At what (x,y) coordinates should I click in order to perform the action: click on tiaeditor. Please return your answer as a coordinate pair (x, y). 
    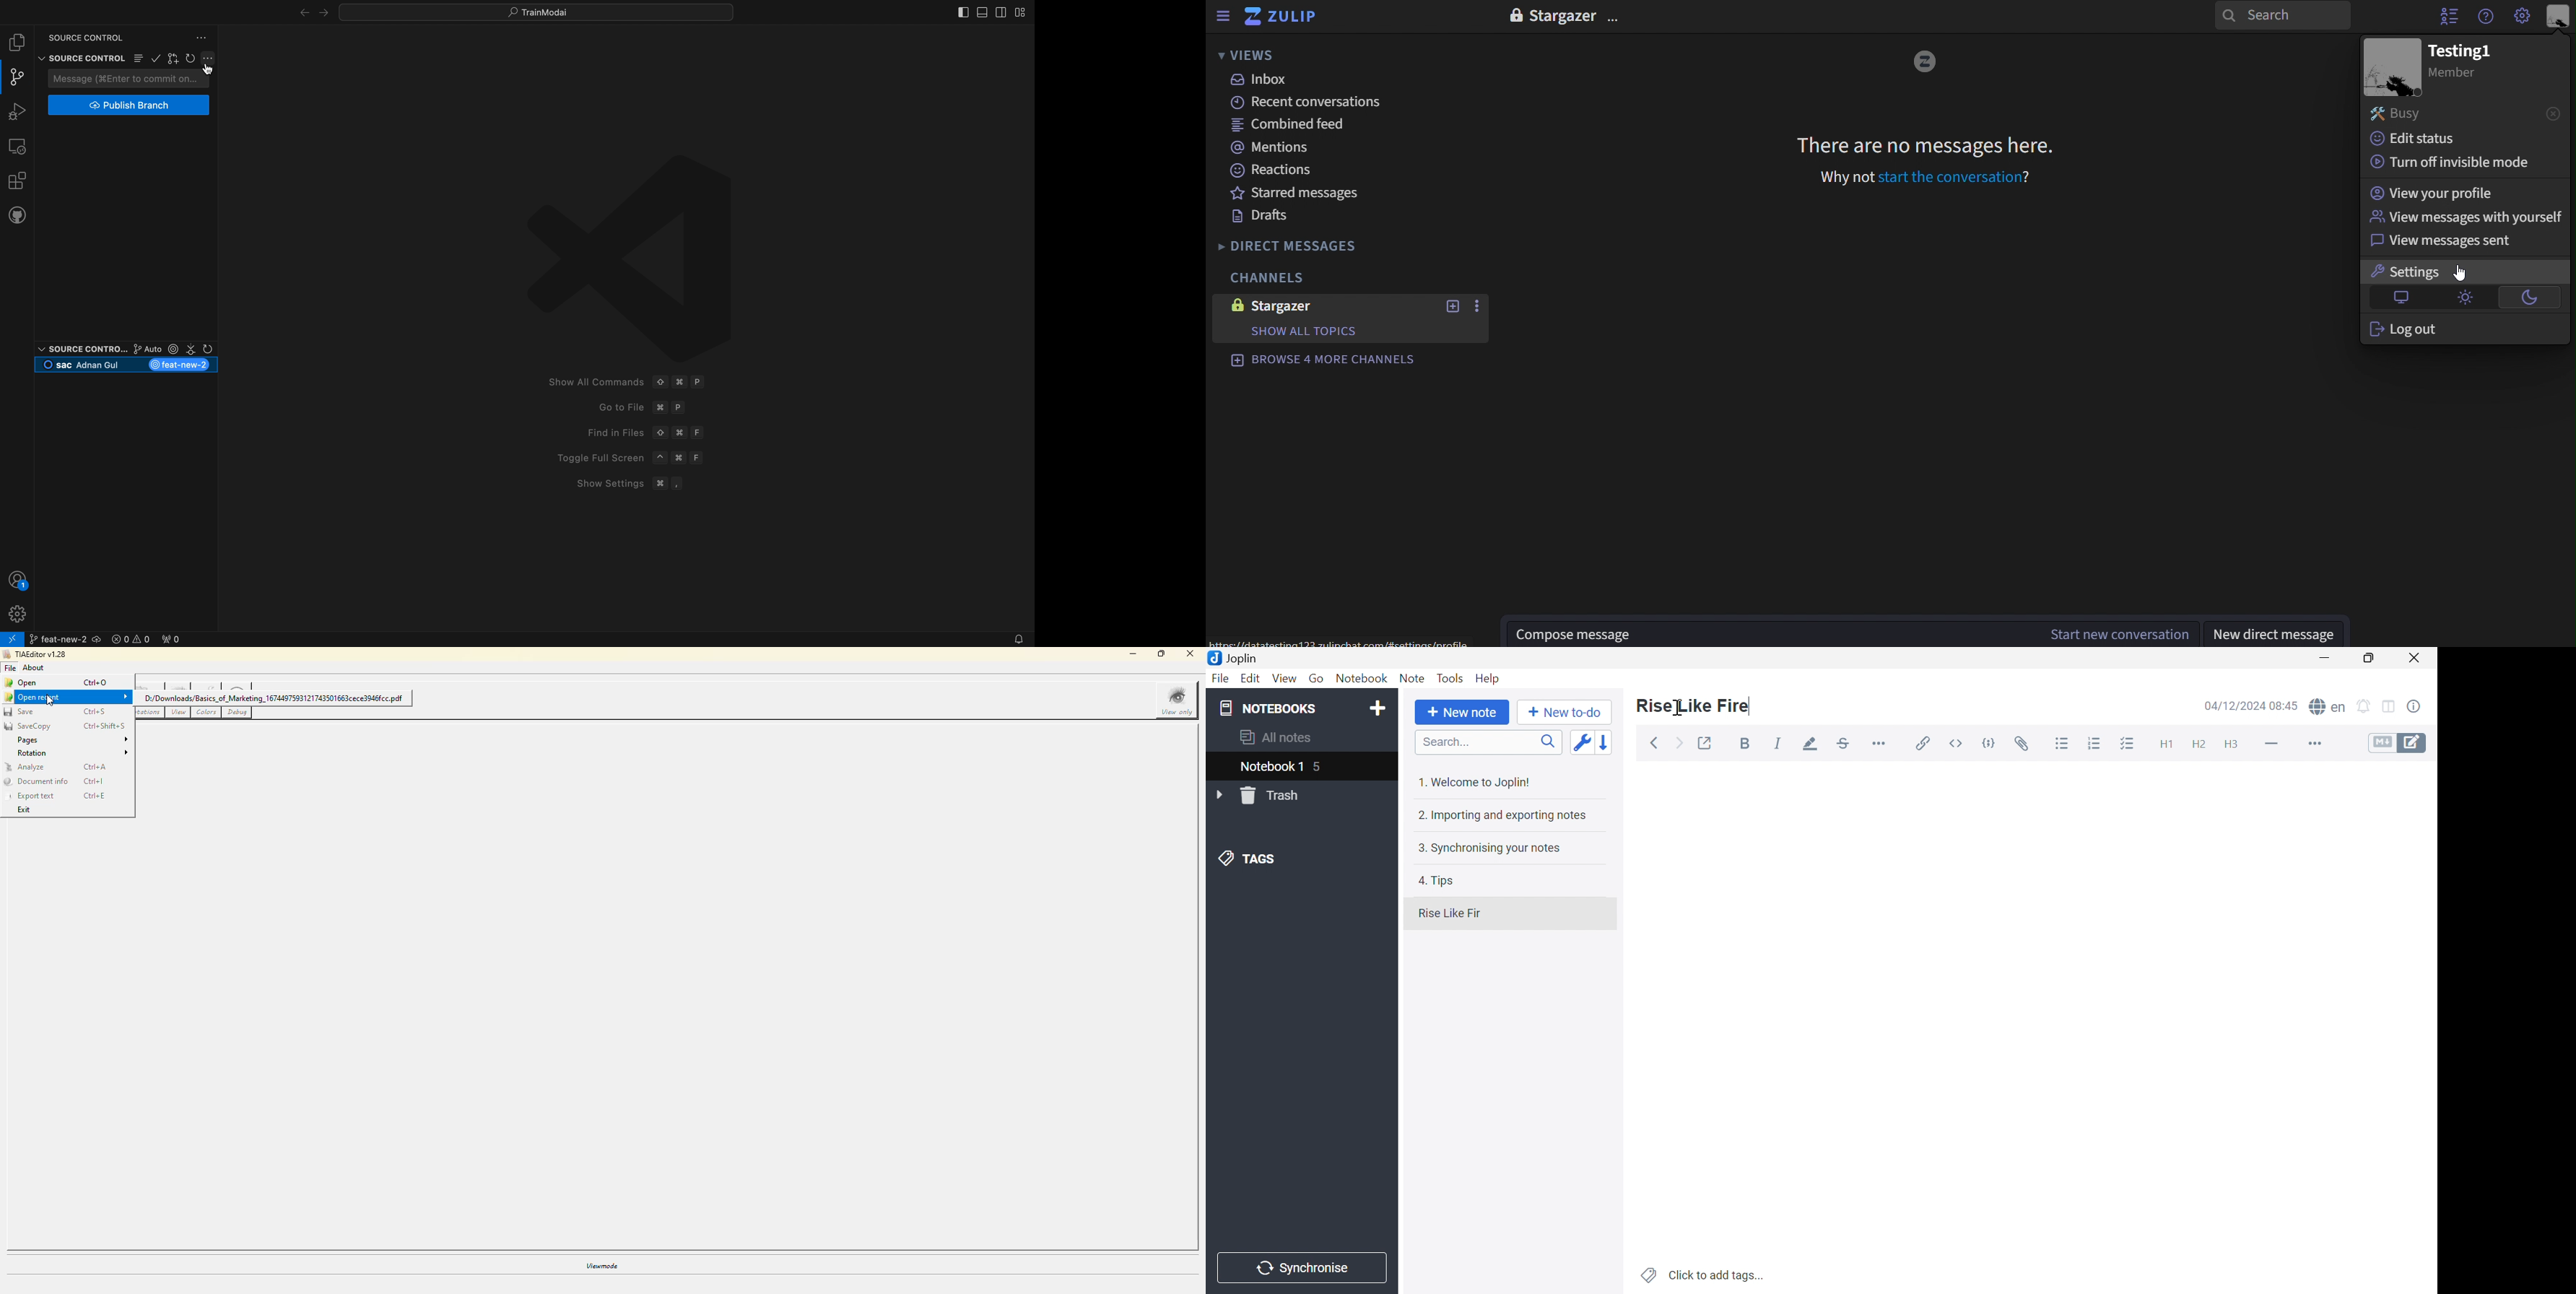
    Looking at the image, I should click on (36, 655).